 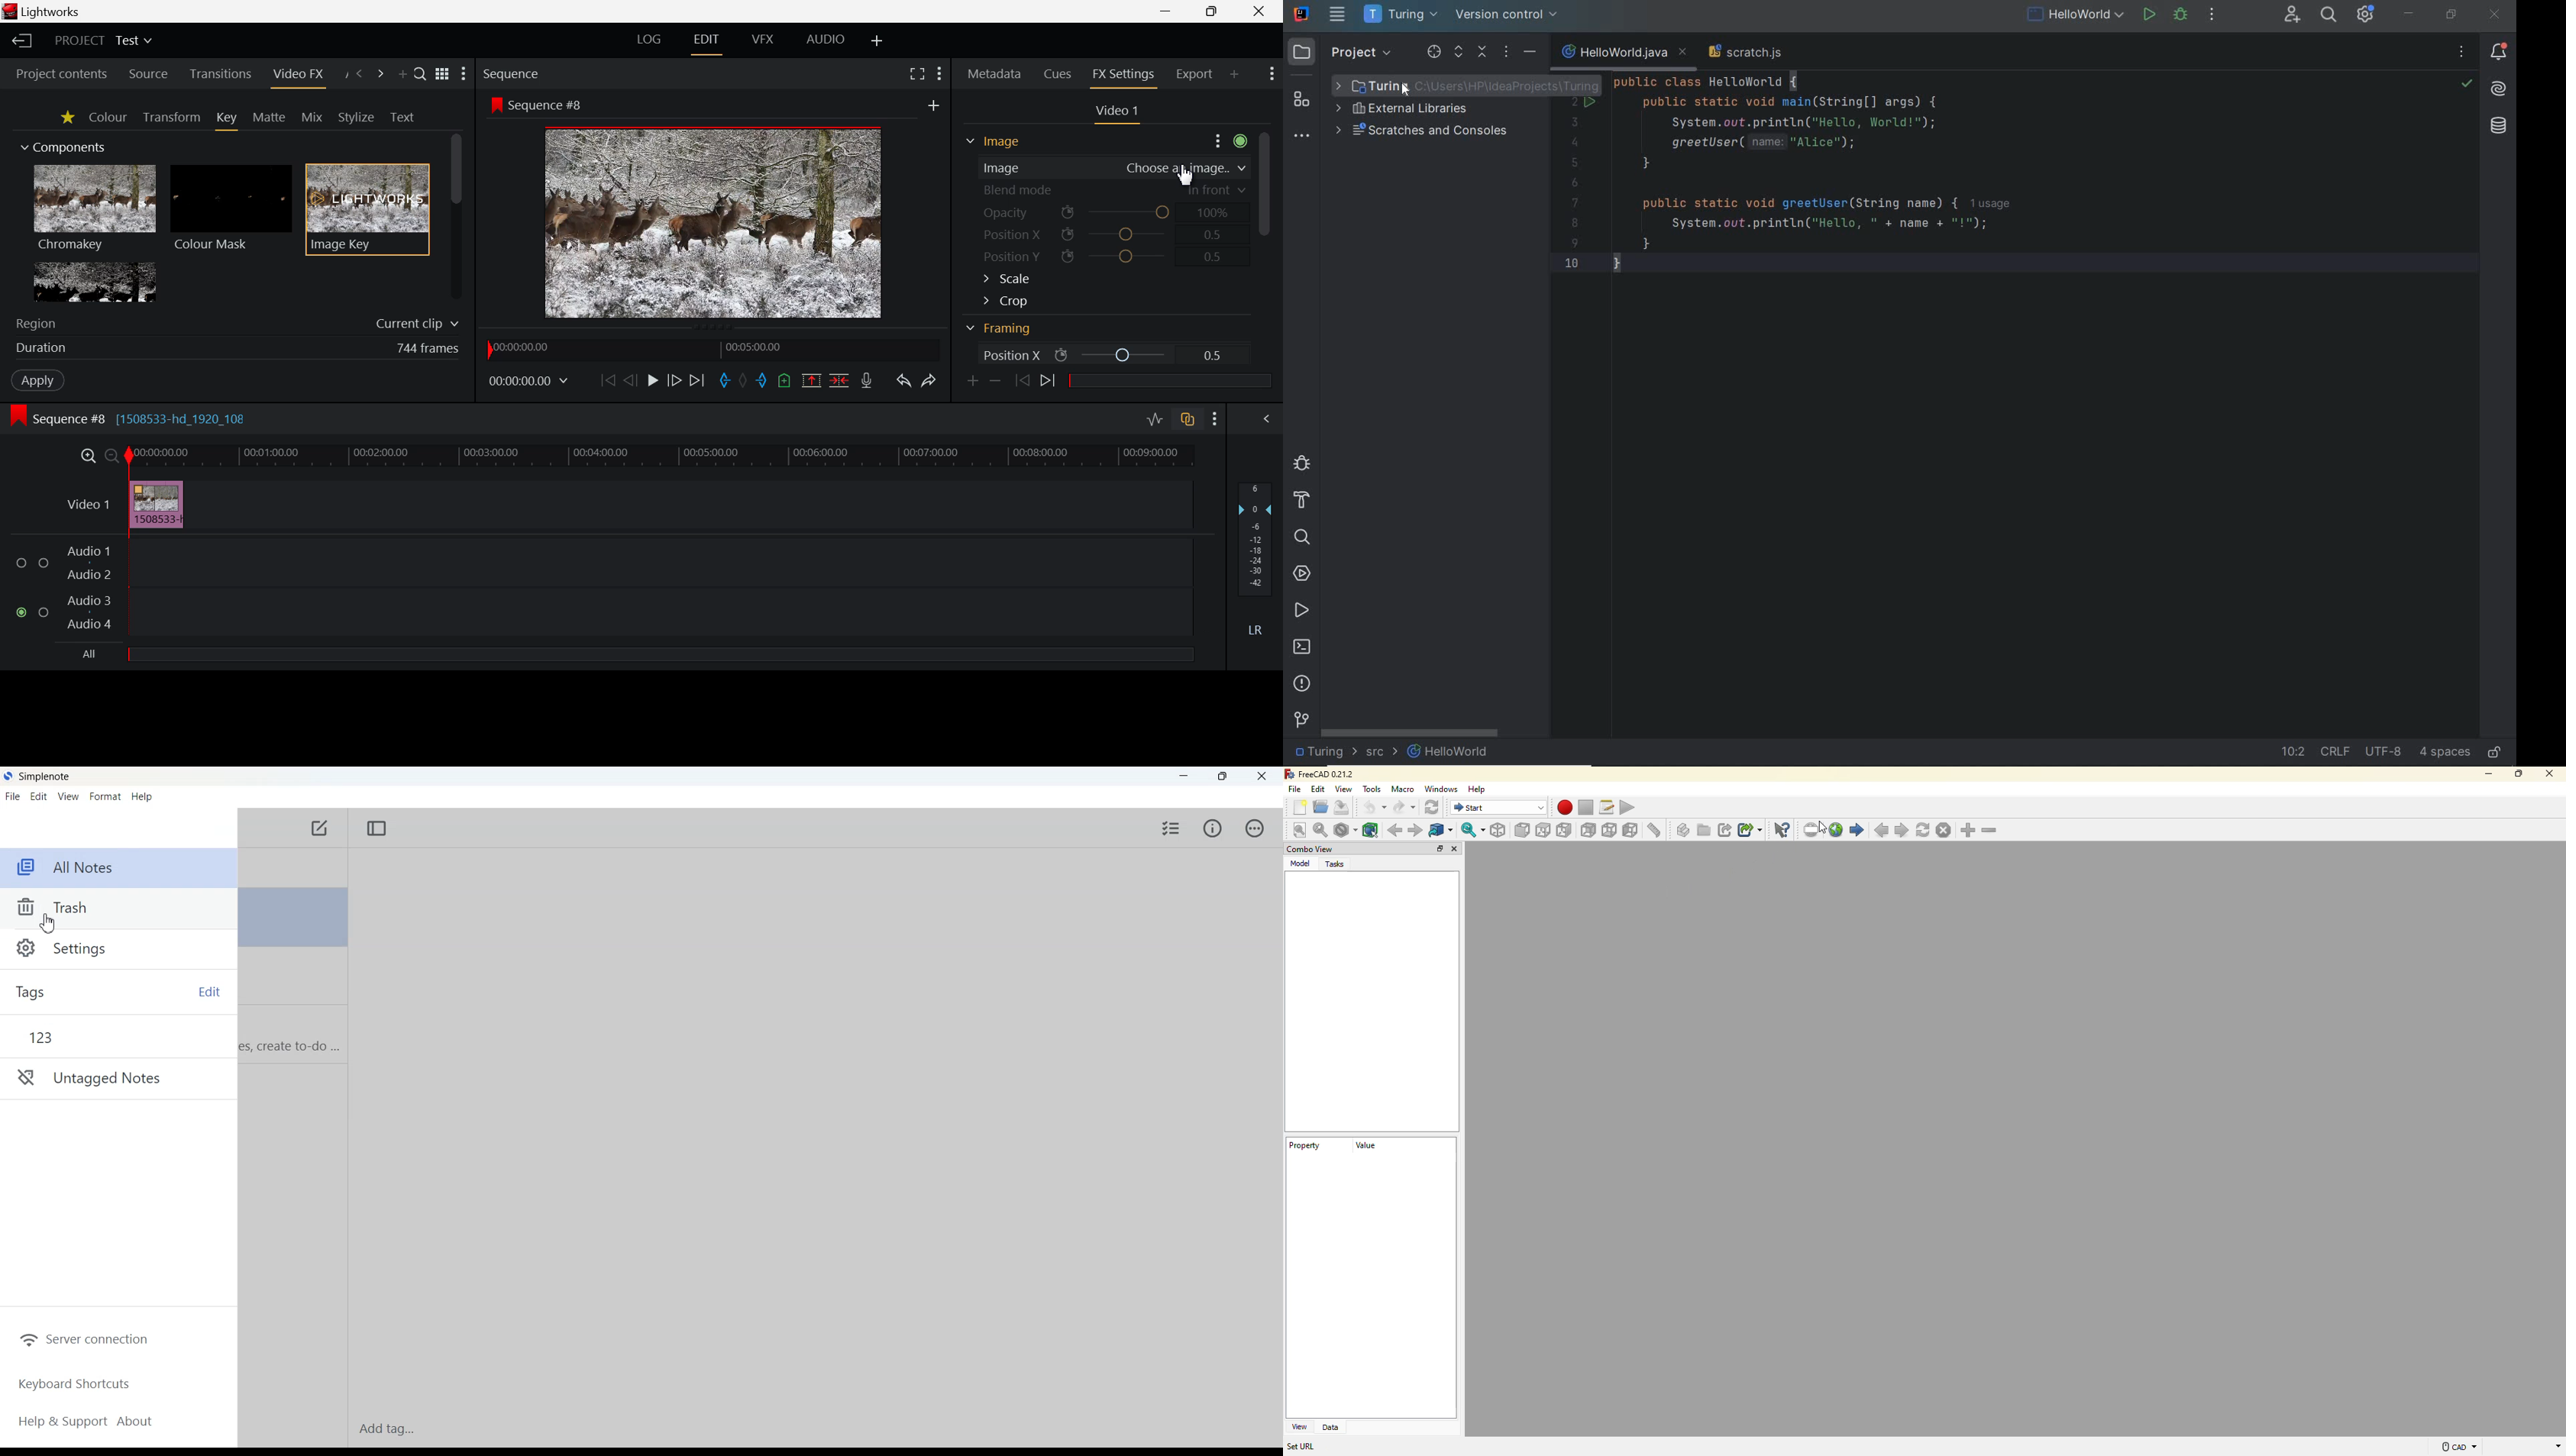 I want to click on project, so click(x=1342, y=53).